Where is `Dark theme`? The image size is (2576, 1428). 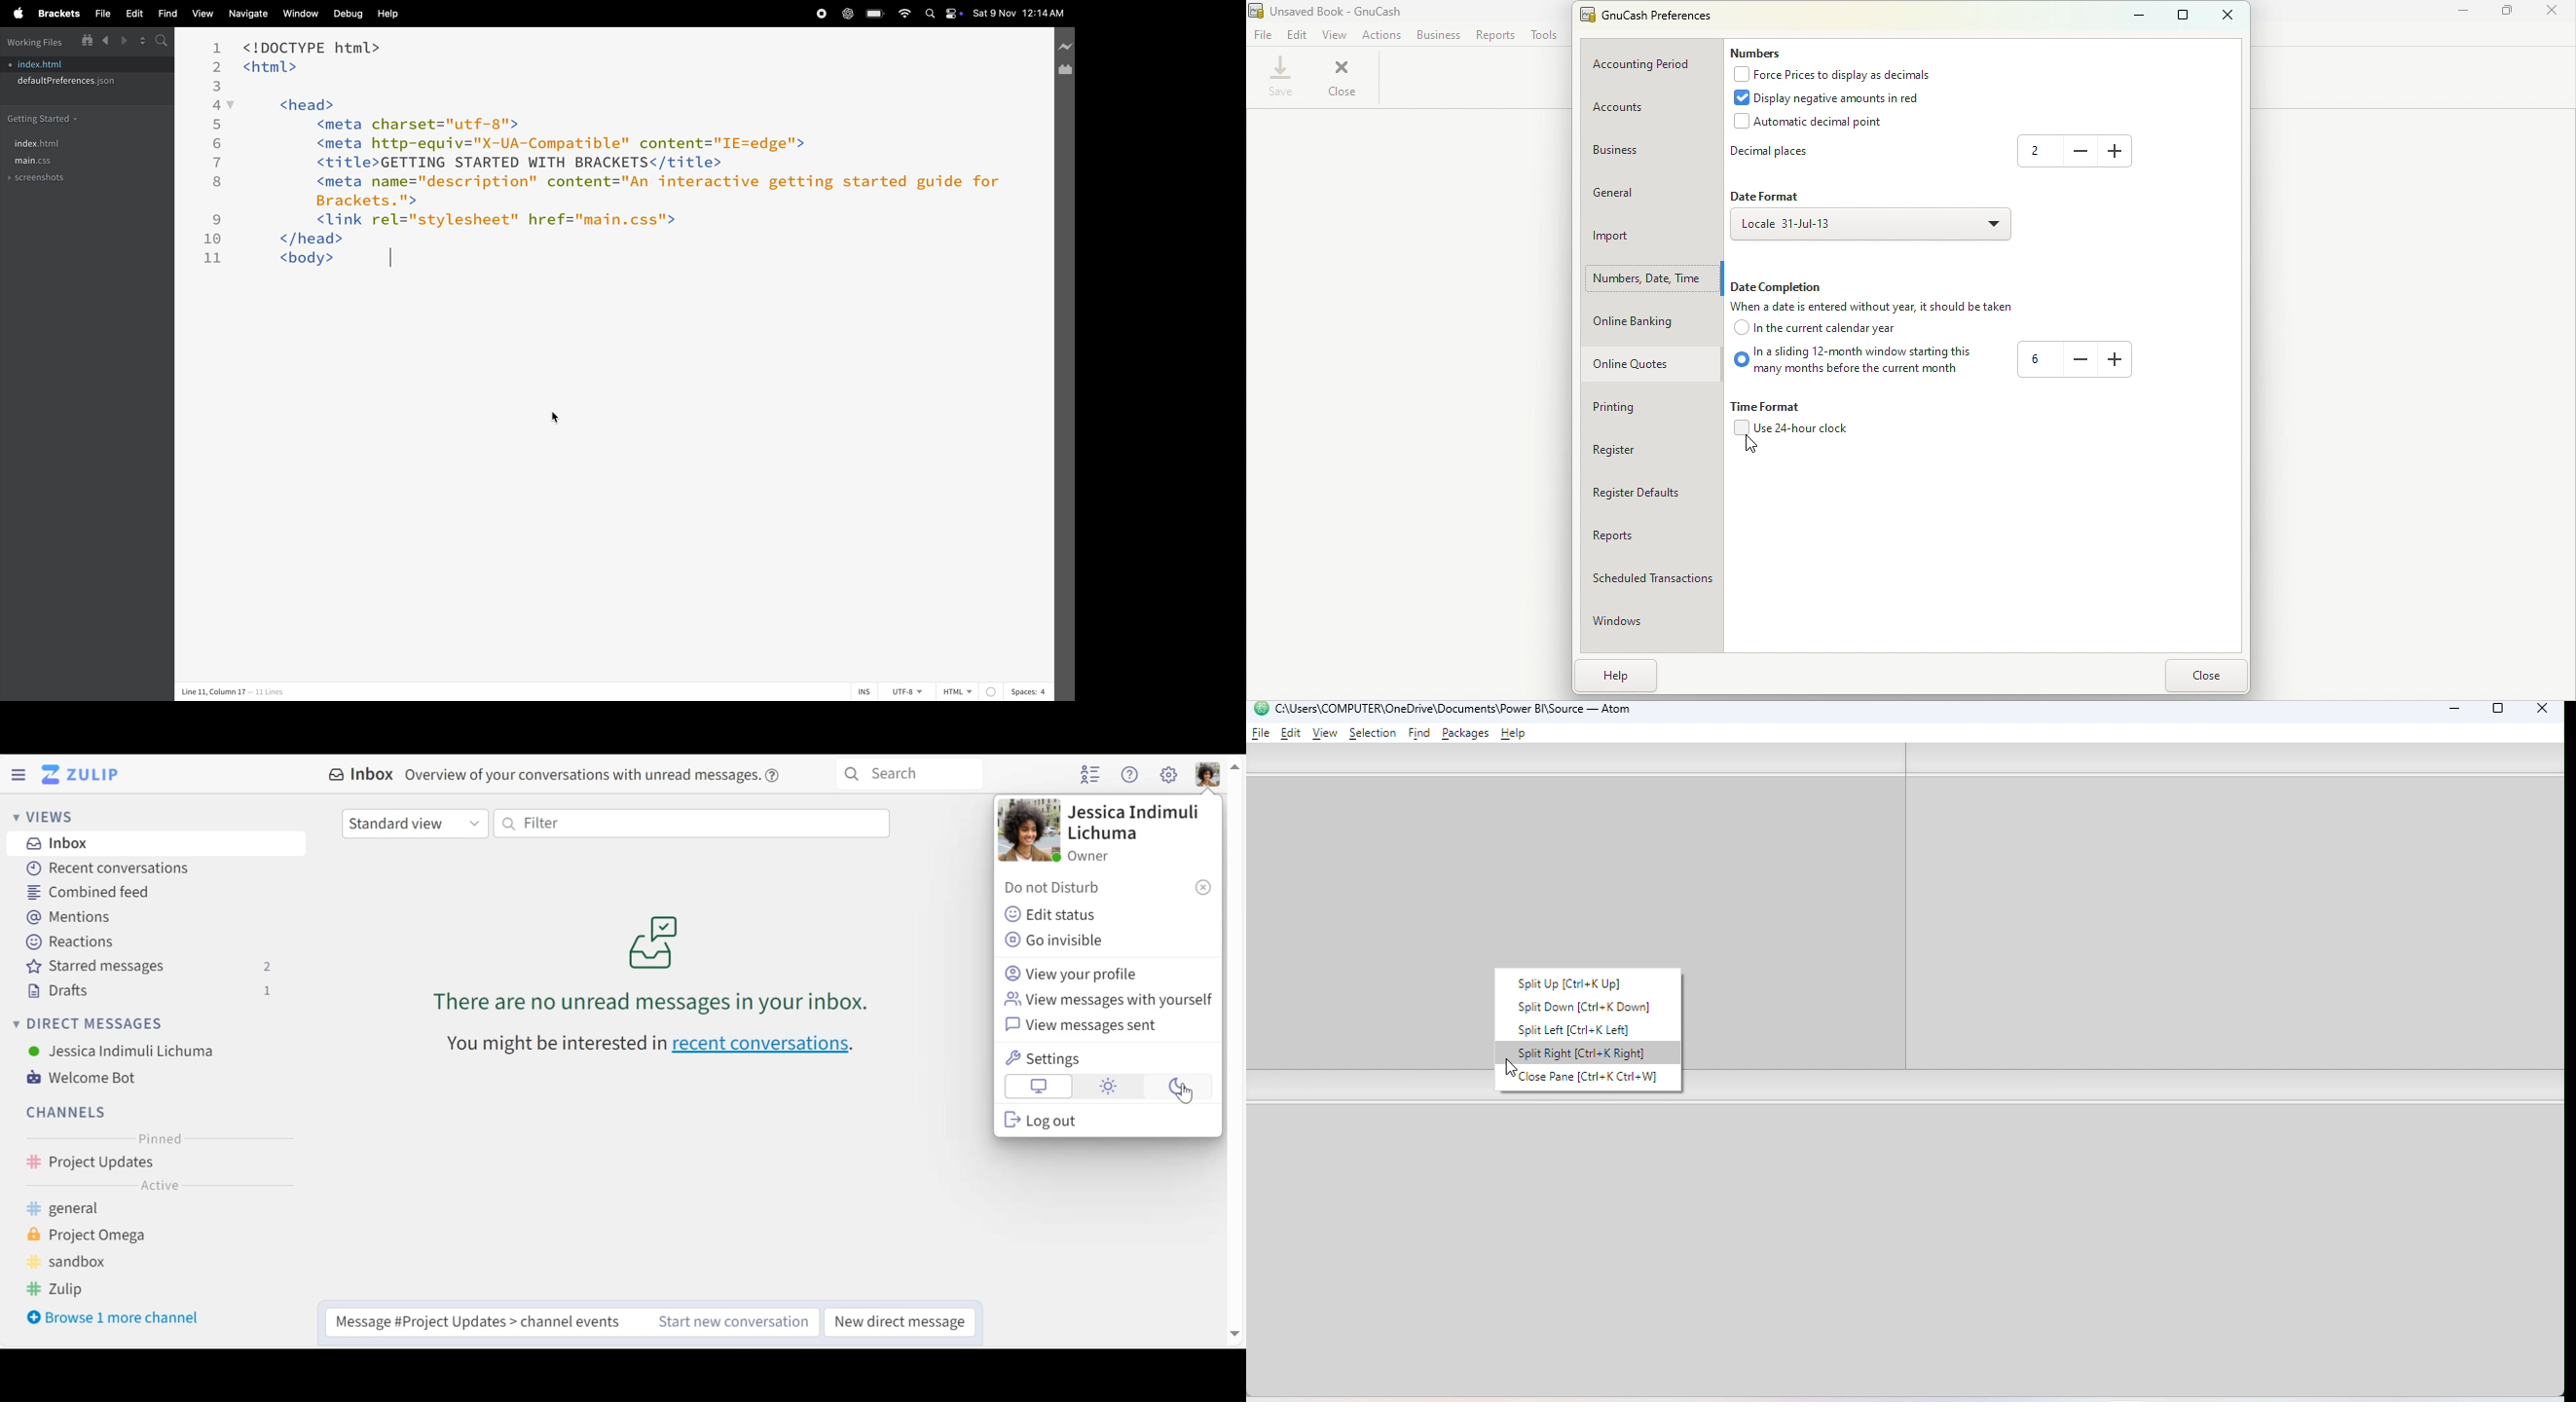
Dark theme is located at coordinates (1174, 1087).